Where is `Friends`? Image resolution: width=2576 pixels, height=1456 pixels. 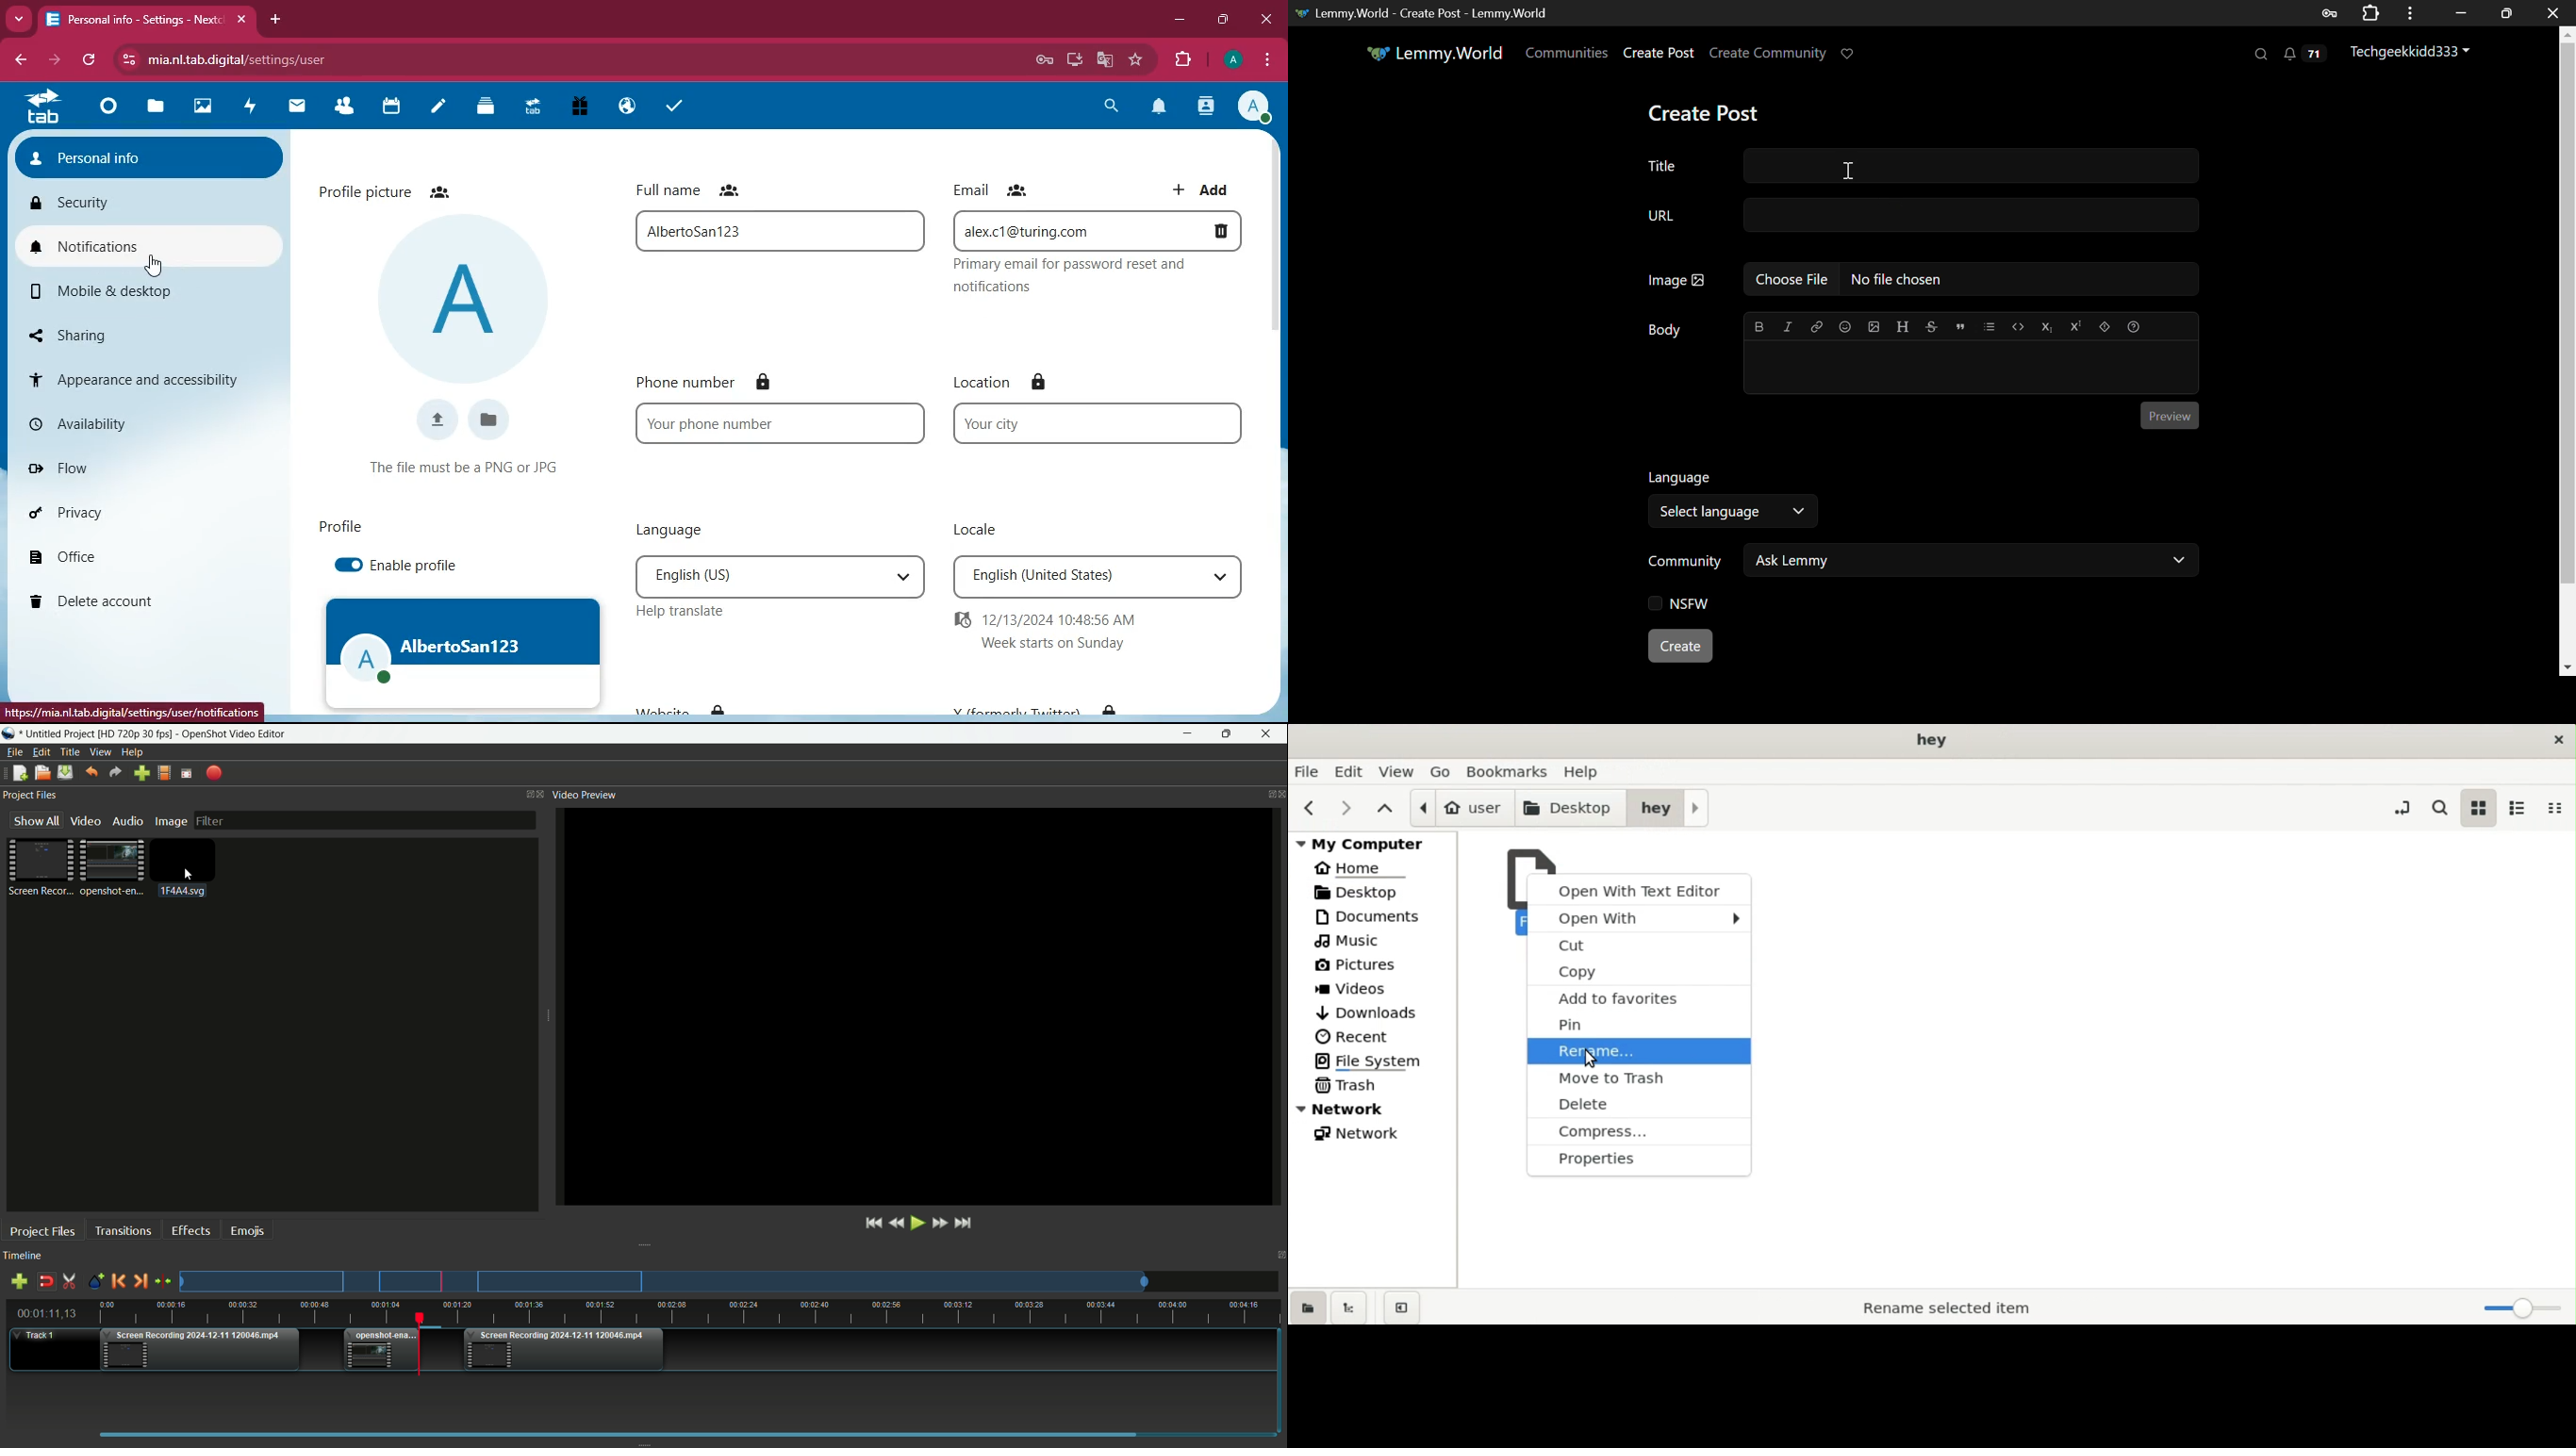 Friends is located at coordinates (735, 189).